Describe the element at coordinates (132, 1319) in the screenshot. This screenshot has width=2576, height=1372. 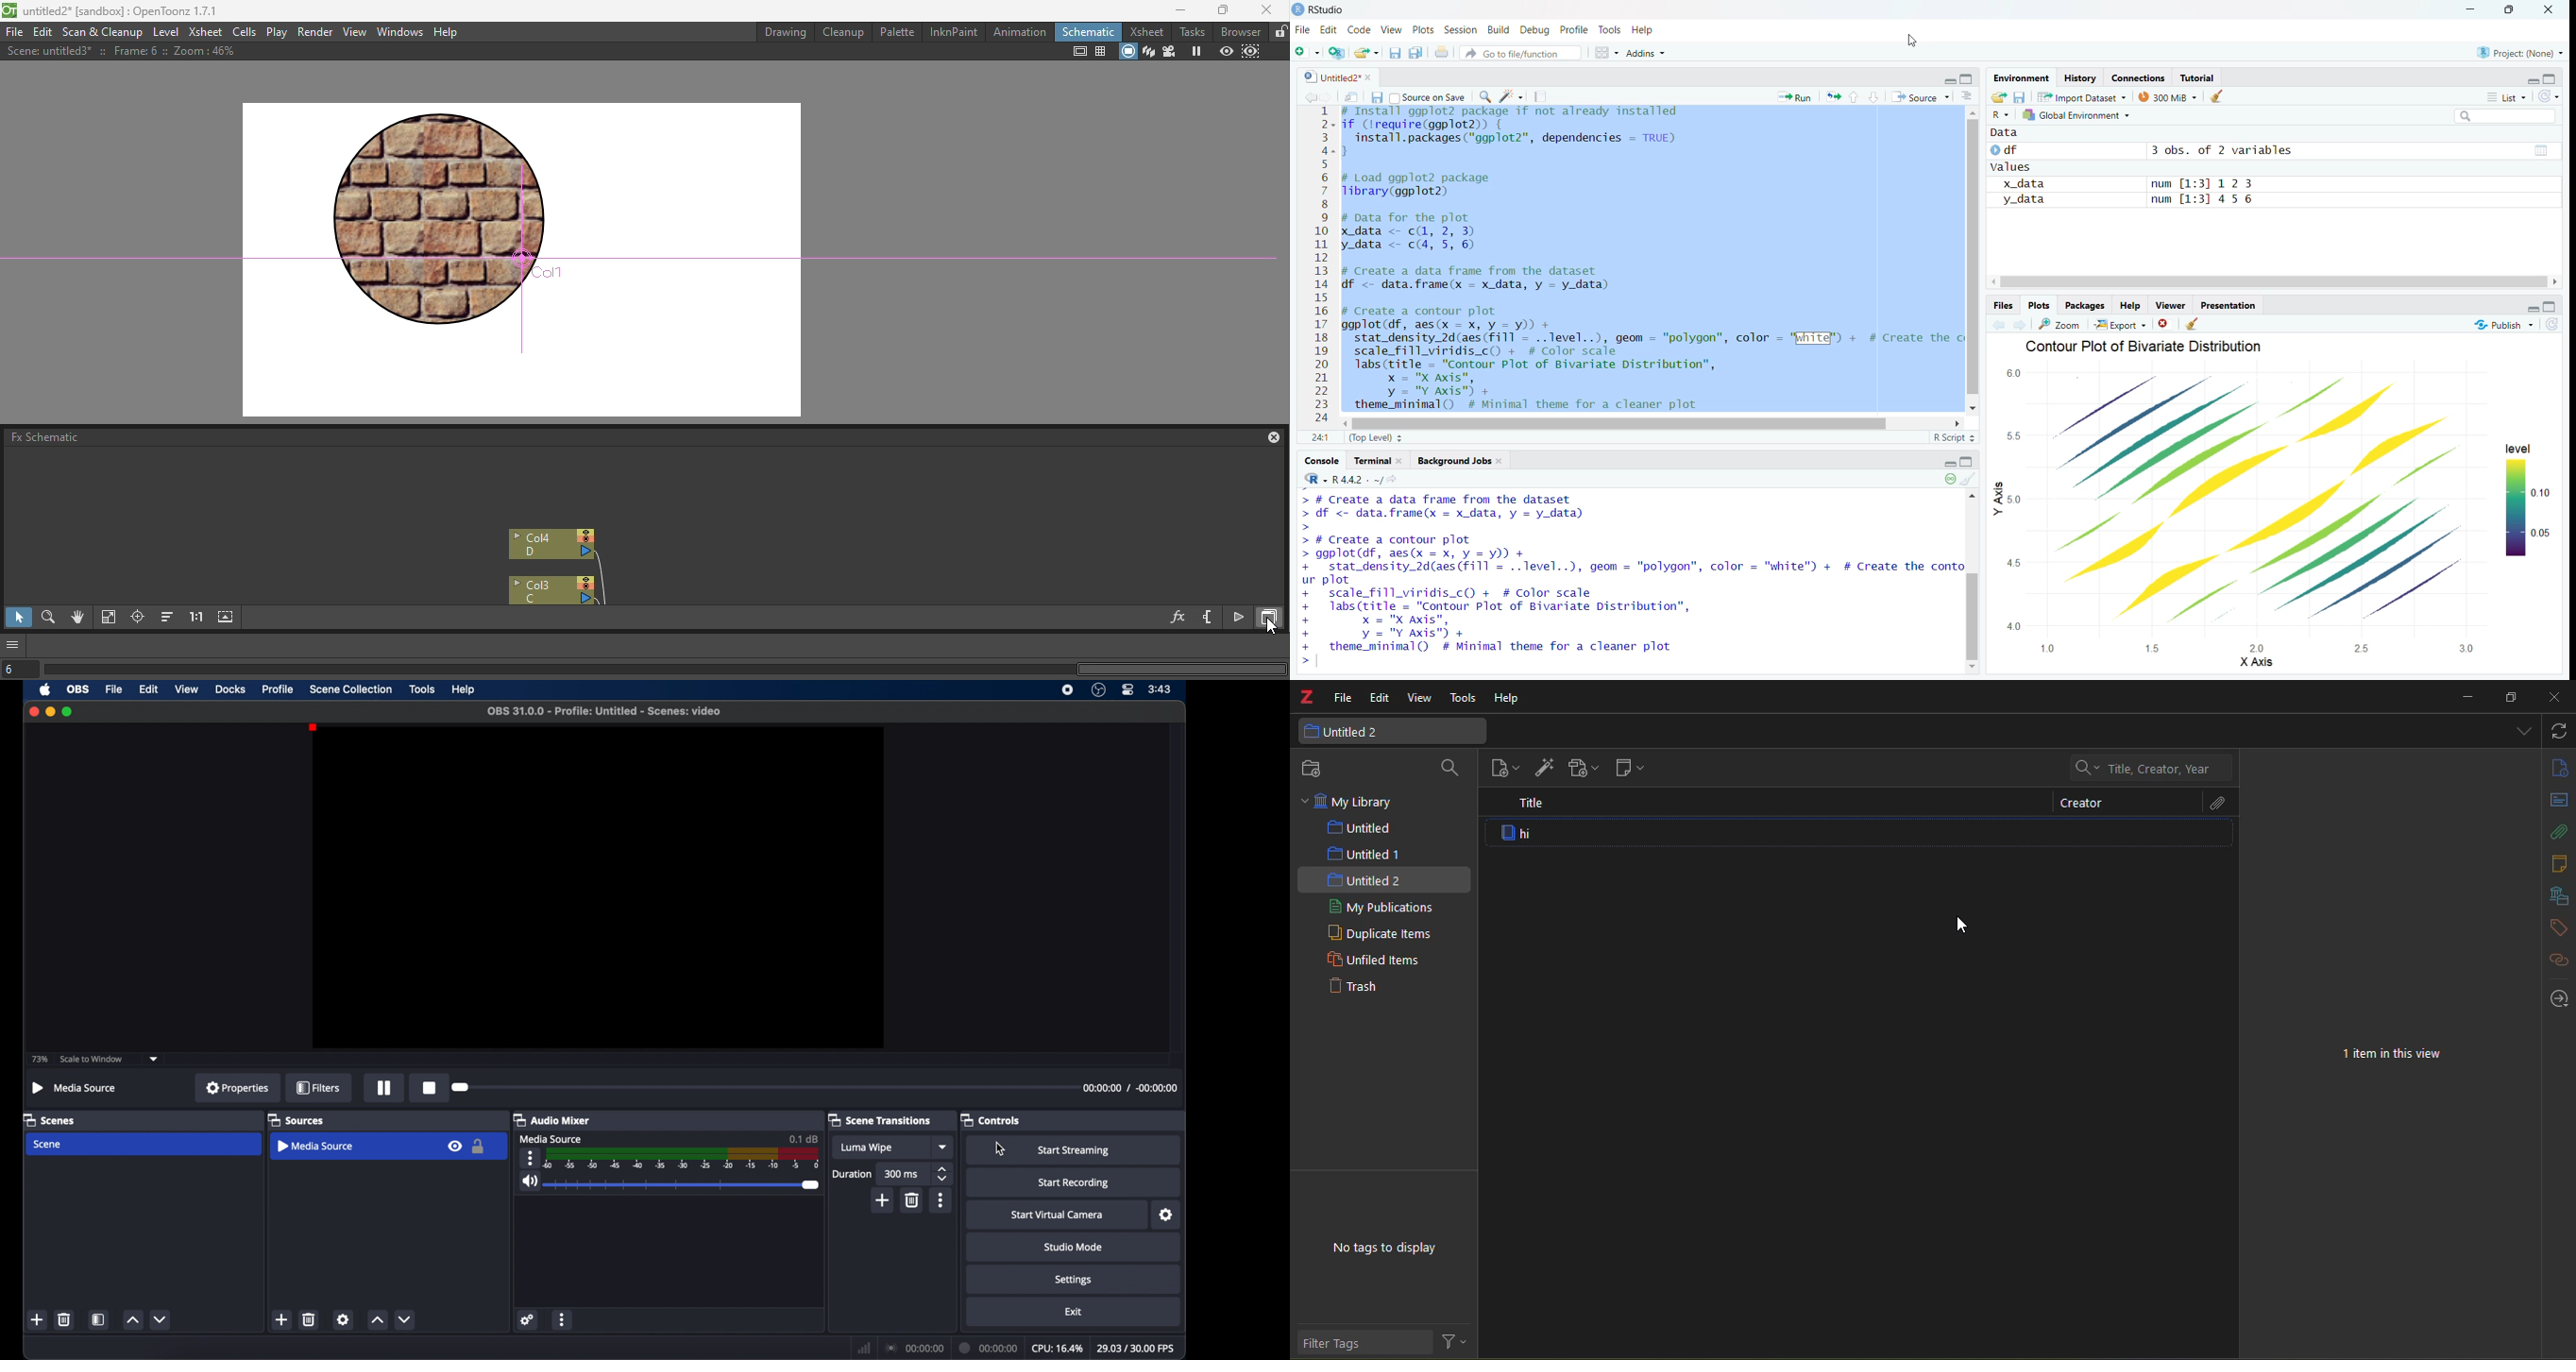
I see `increment` at that location.